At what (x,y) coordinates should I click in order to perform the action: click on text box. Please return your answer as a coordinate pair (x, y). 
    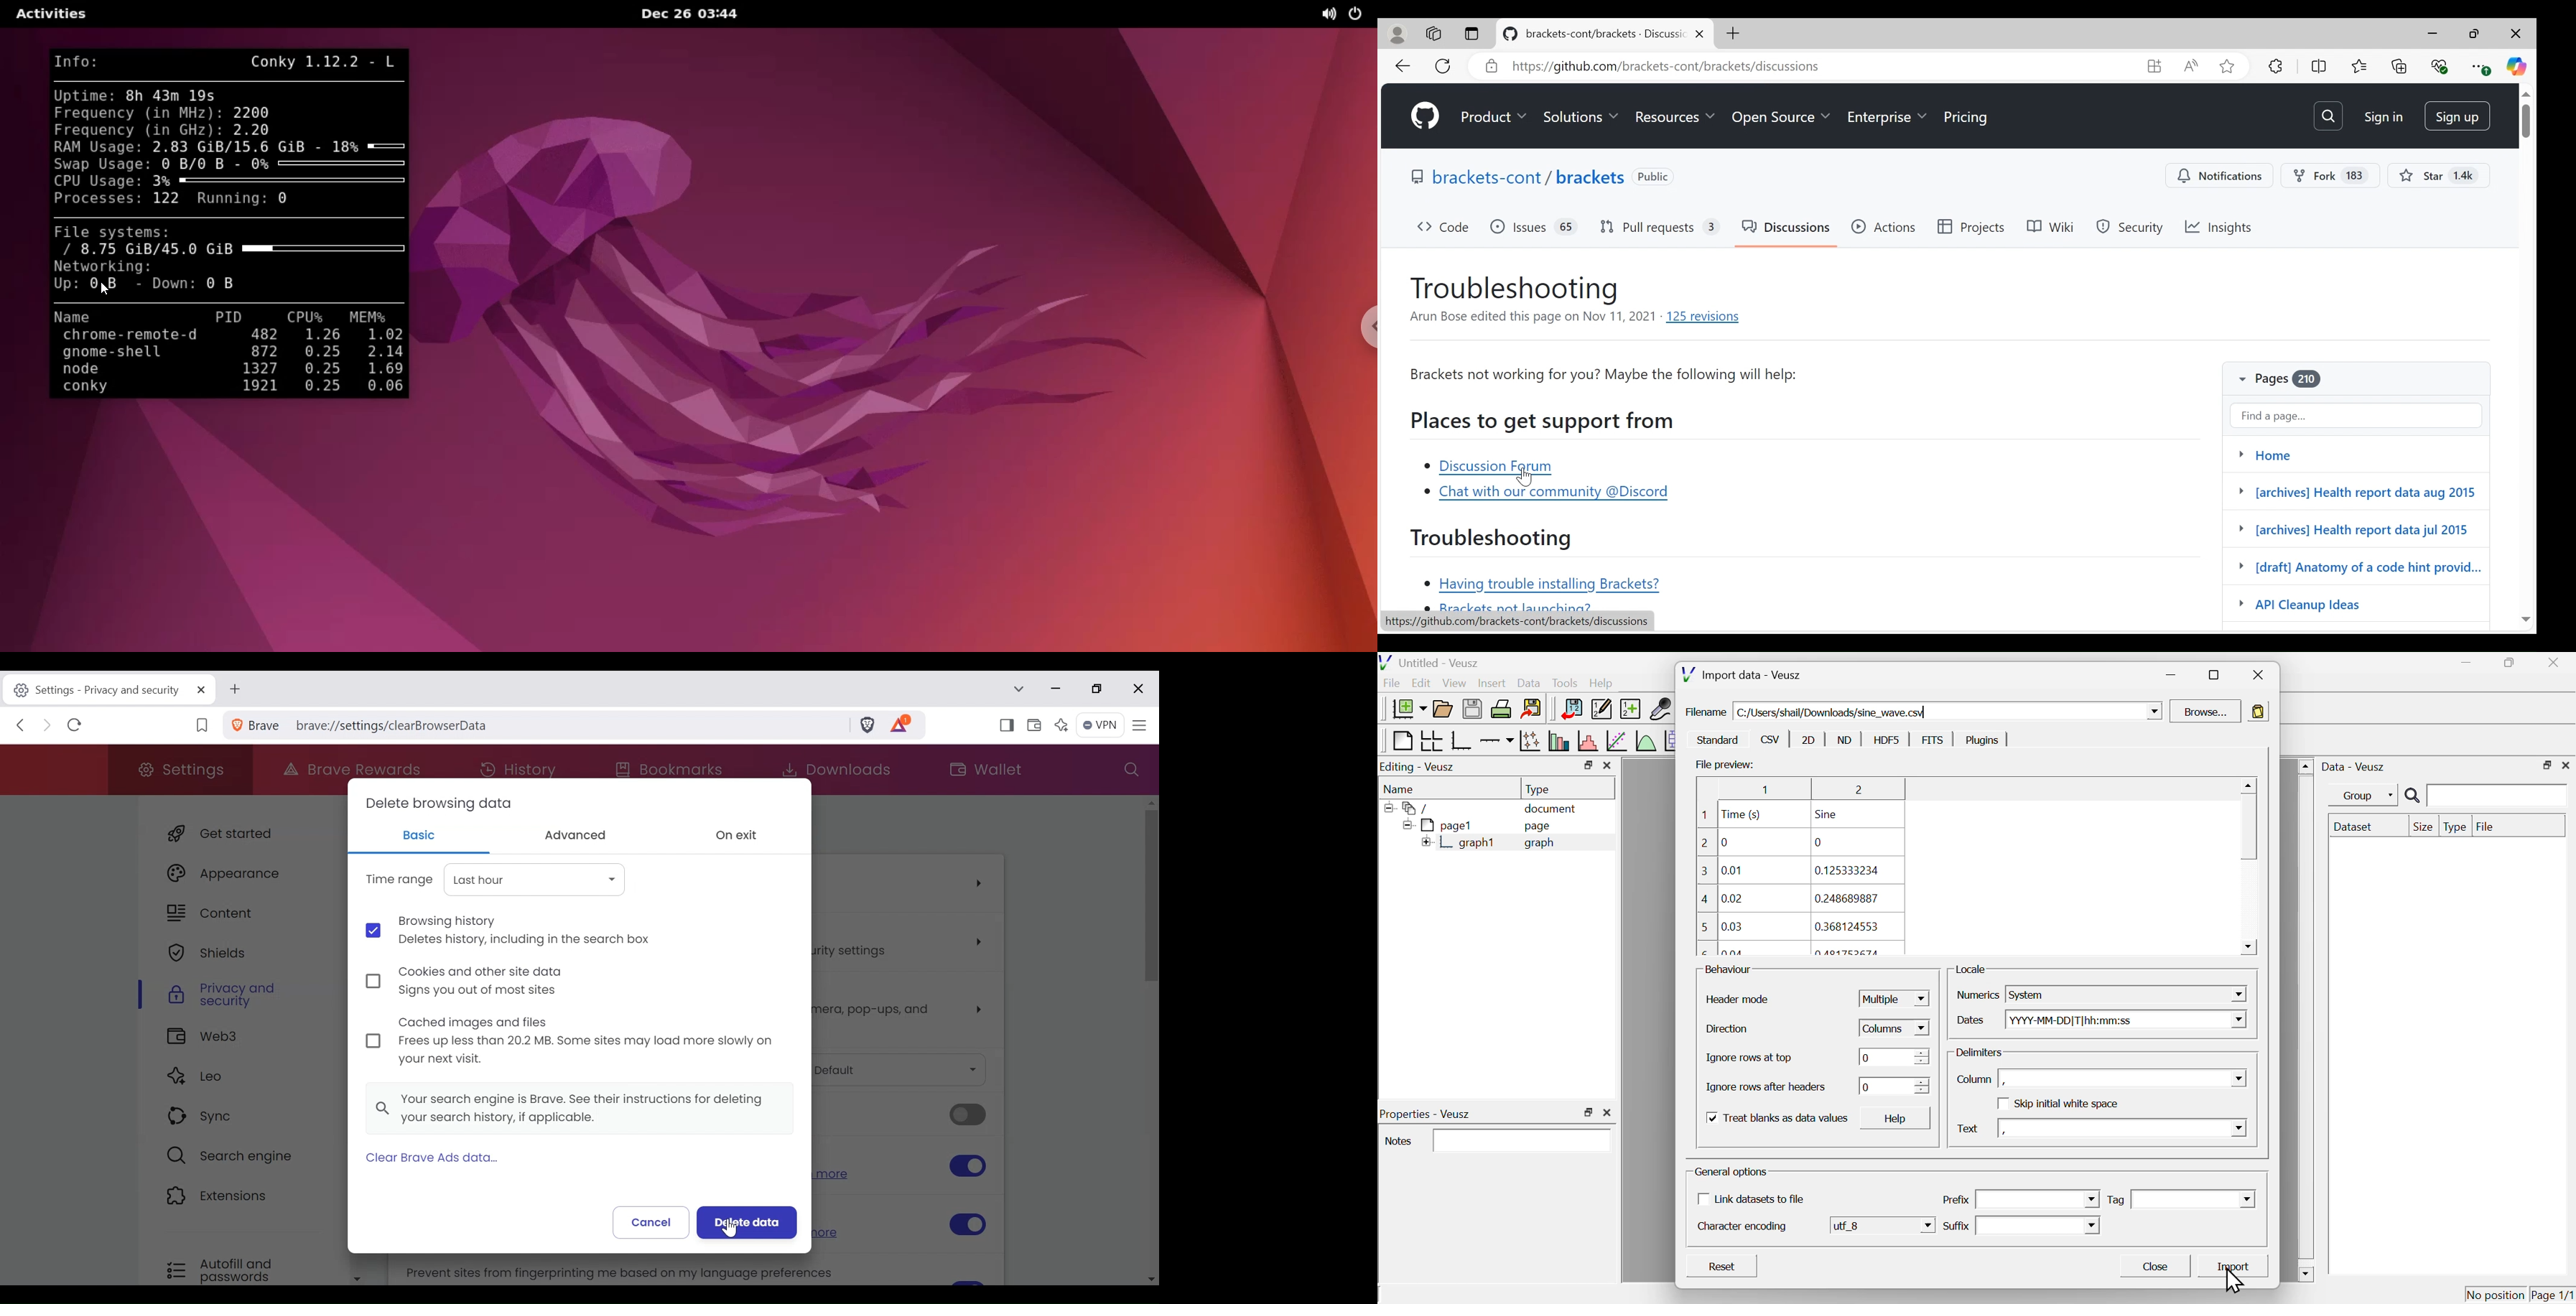
    Looking at the image, I should click on (2125, 1077).